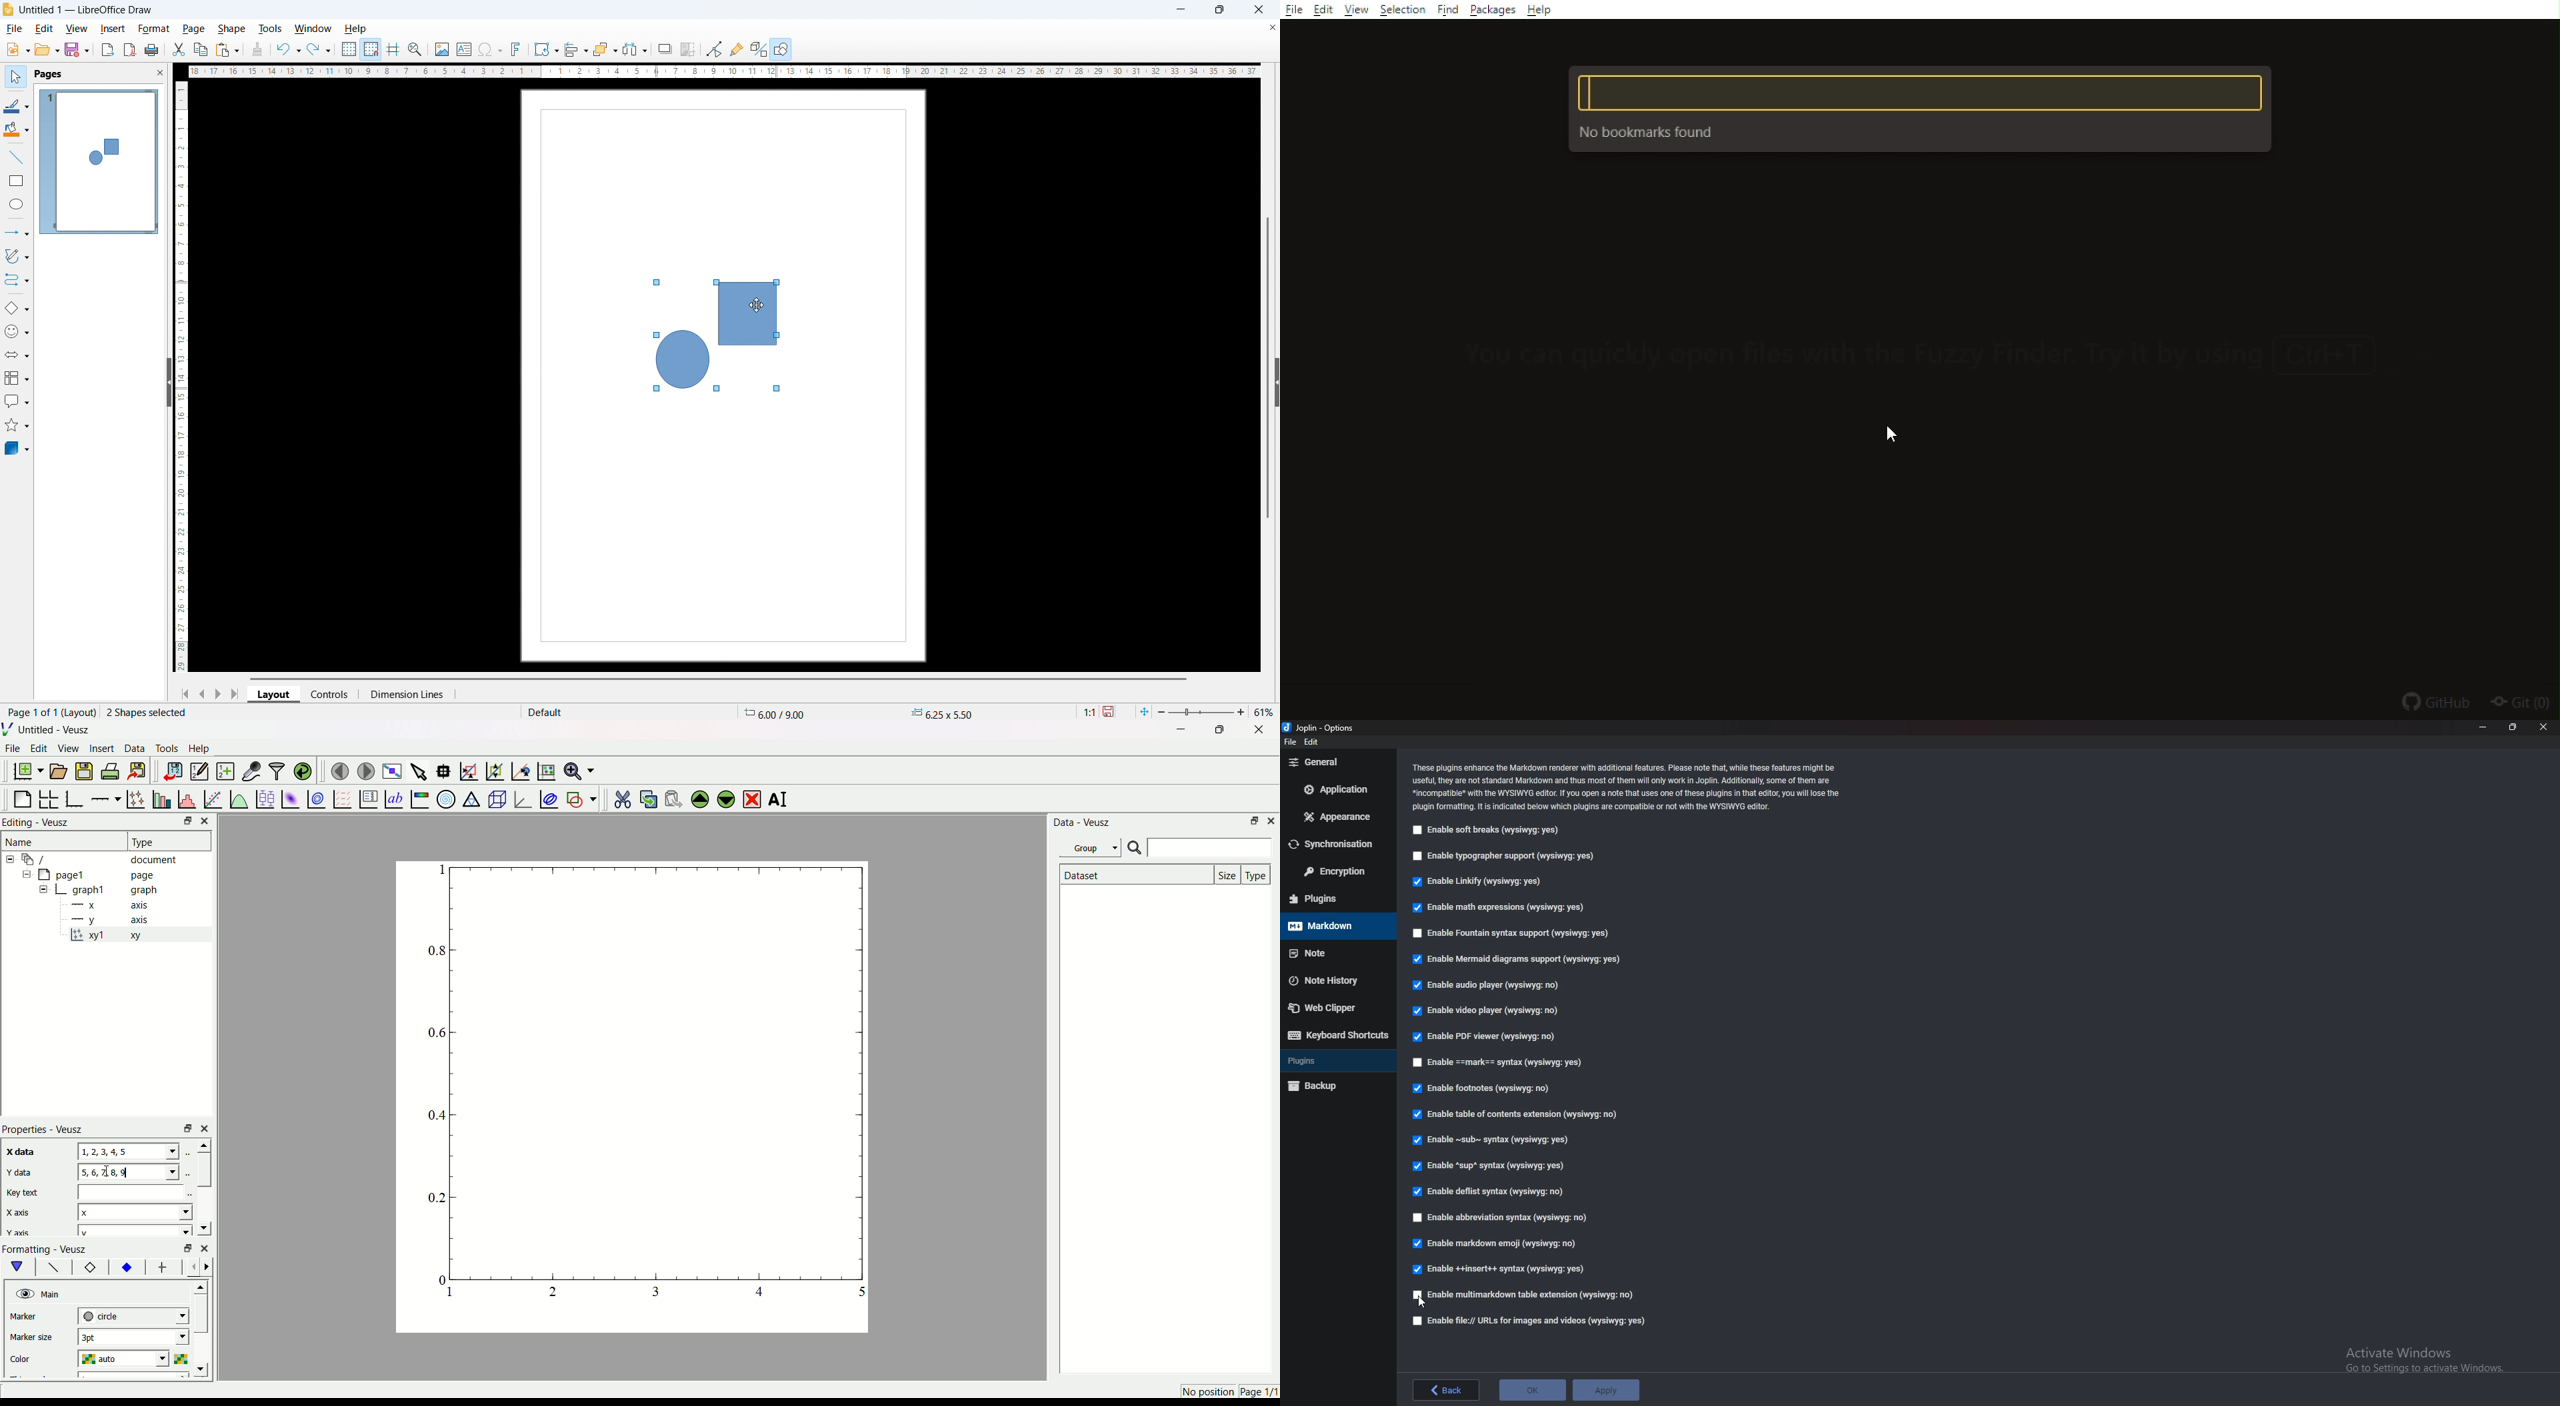  Describe the element at coordinates (1523, 934) in the screenshot. I see `Enable fountain syntax support` at that location.